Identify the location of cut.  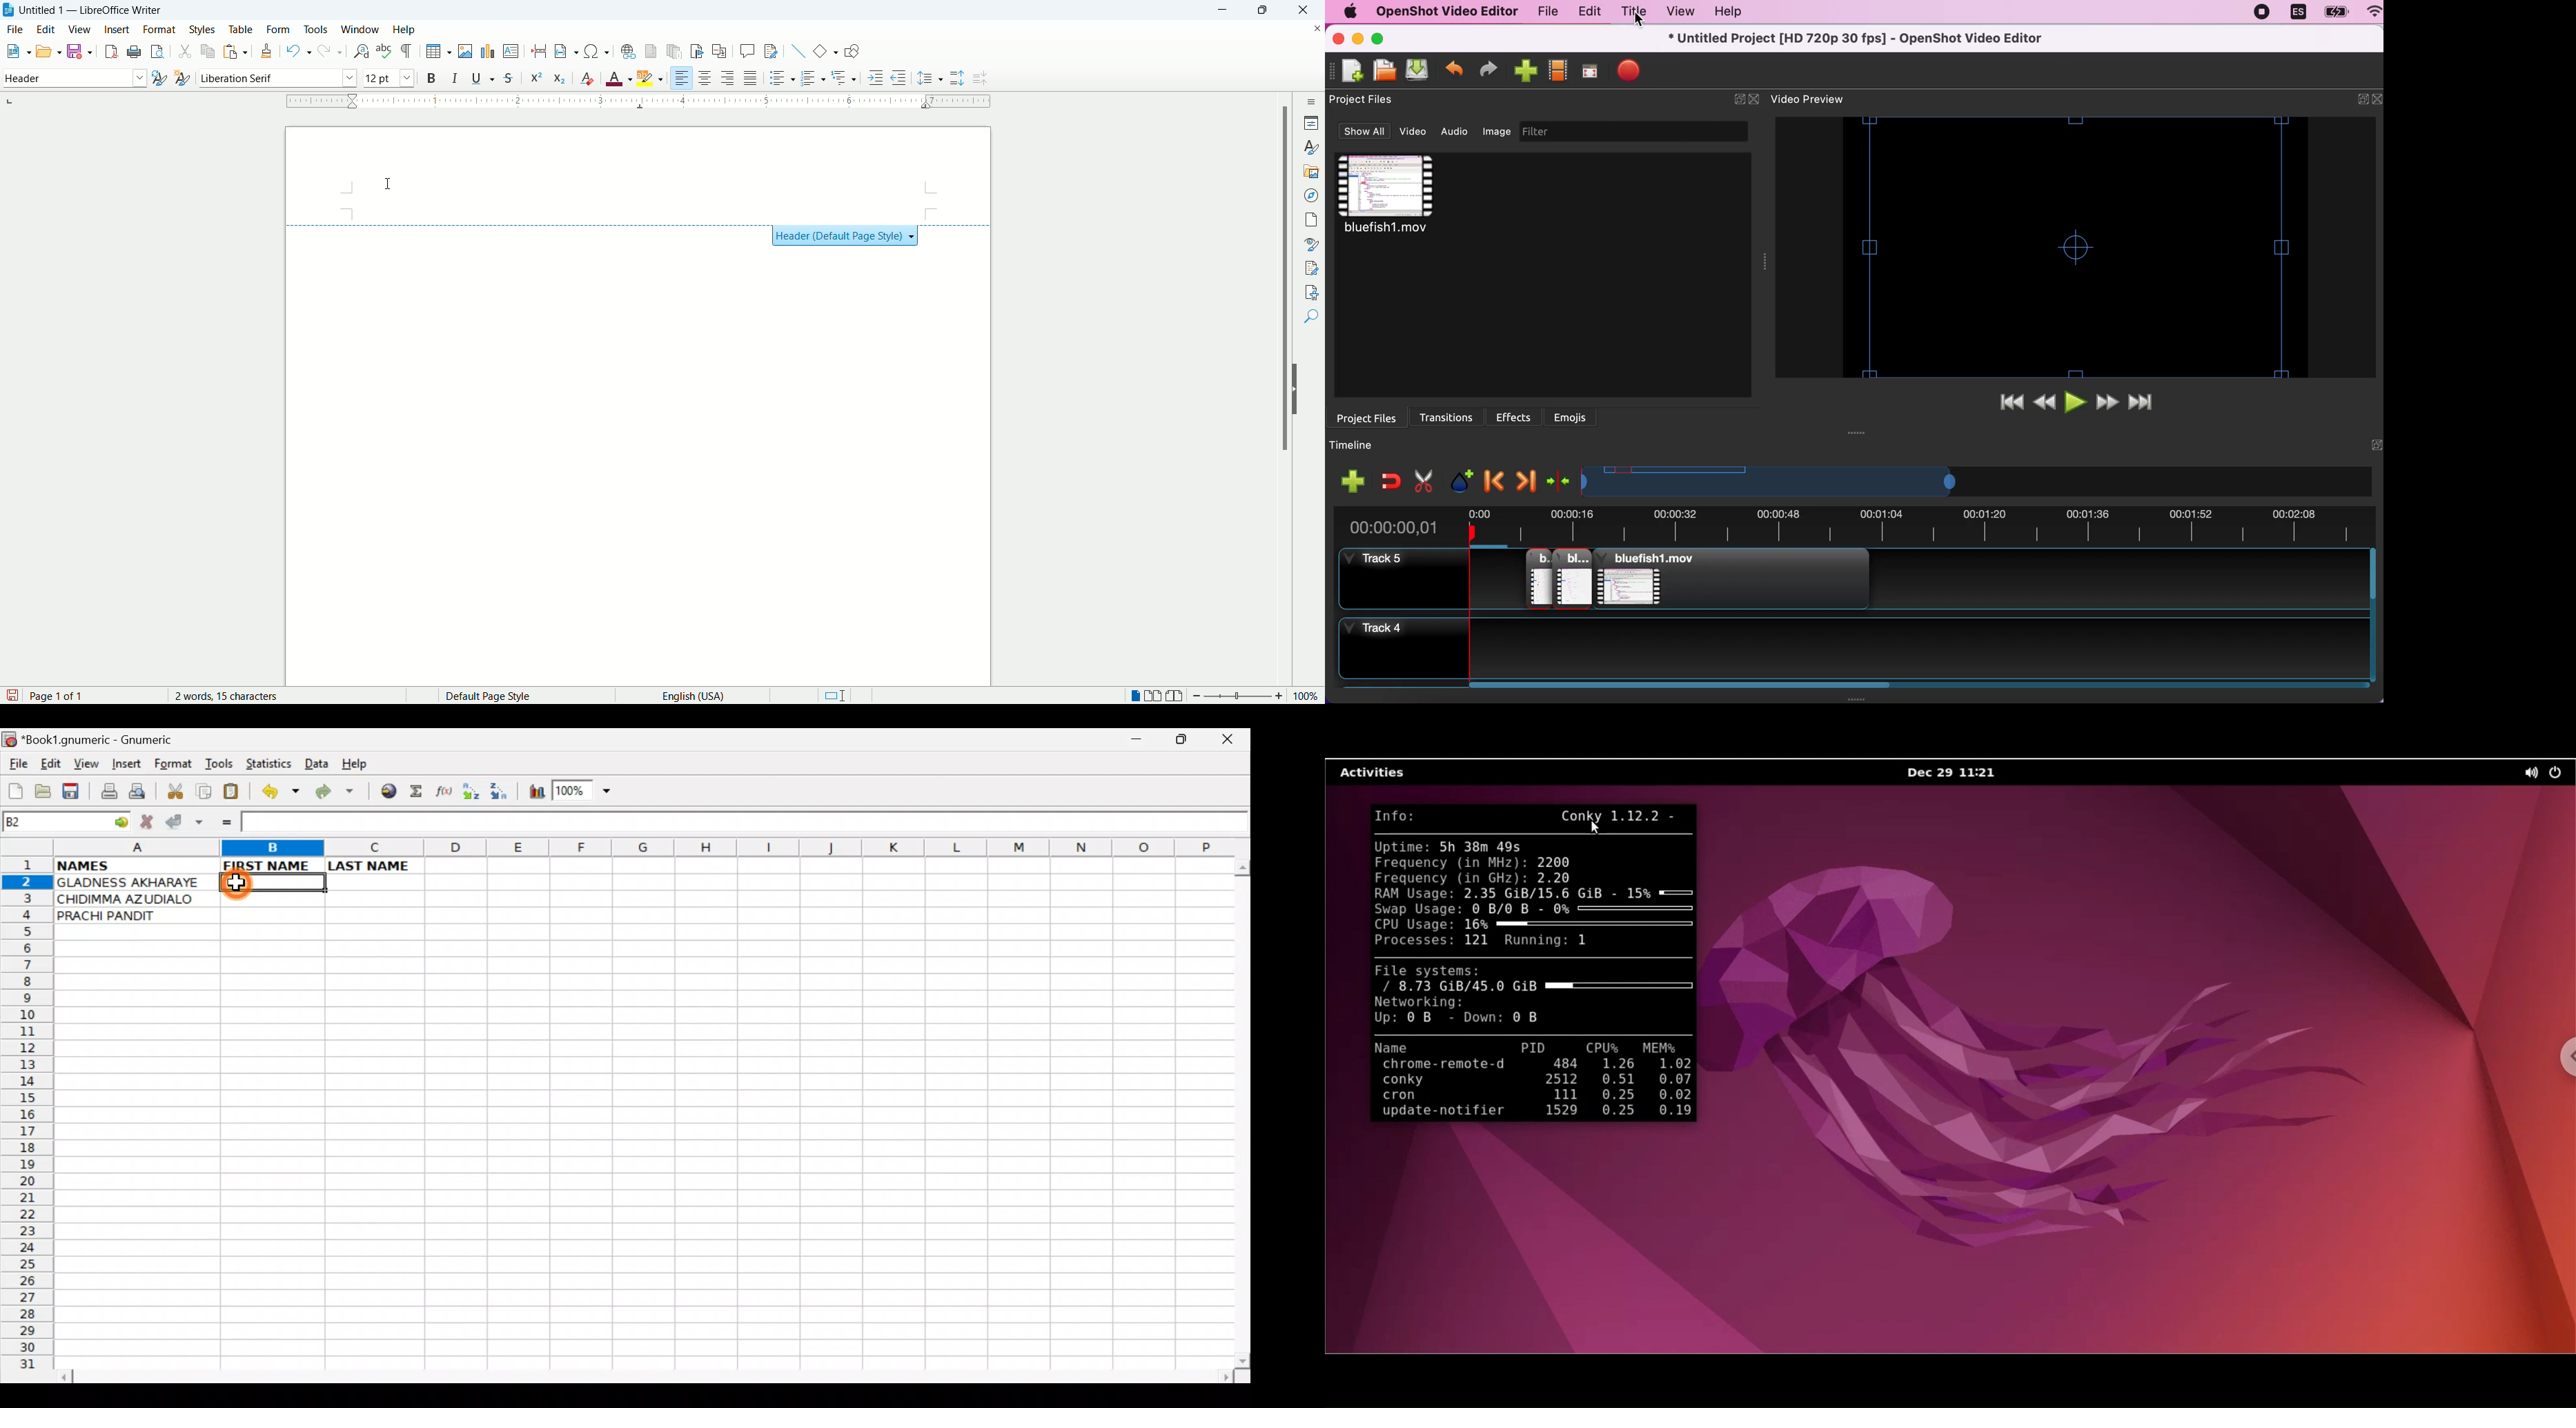
(188, 51).